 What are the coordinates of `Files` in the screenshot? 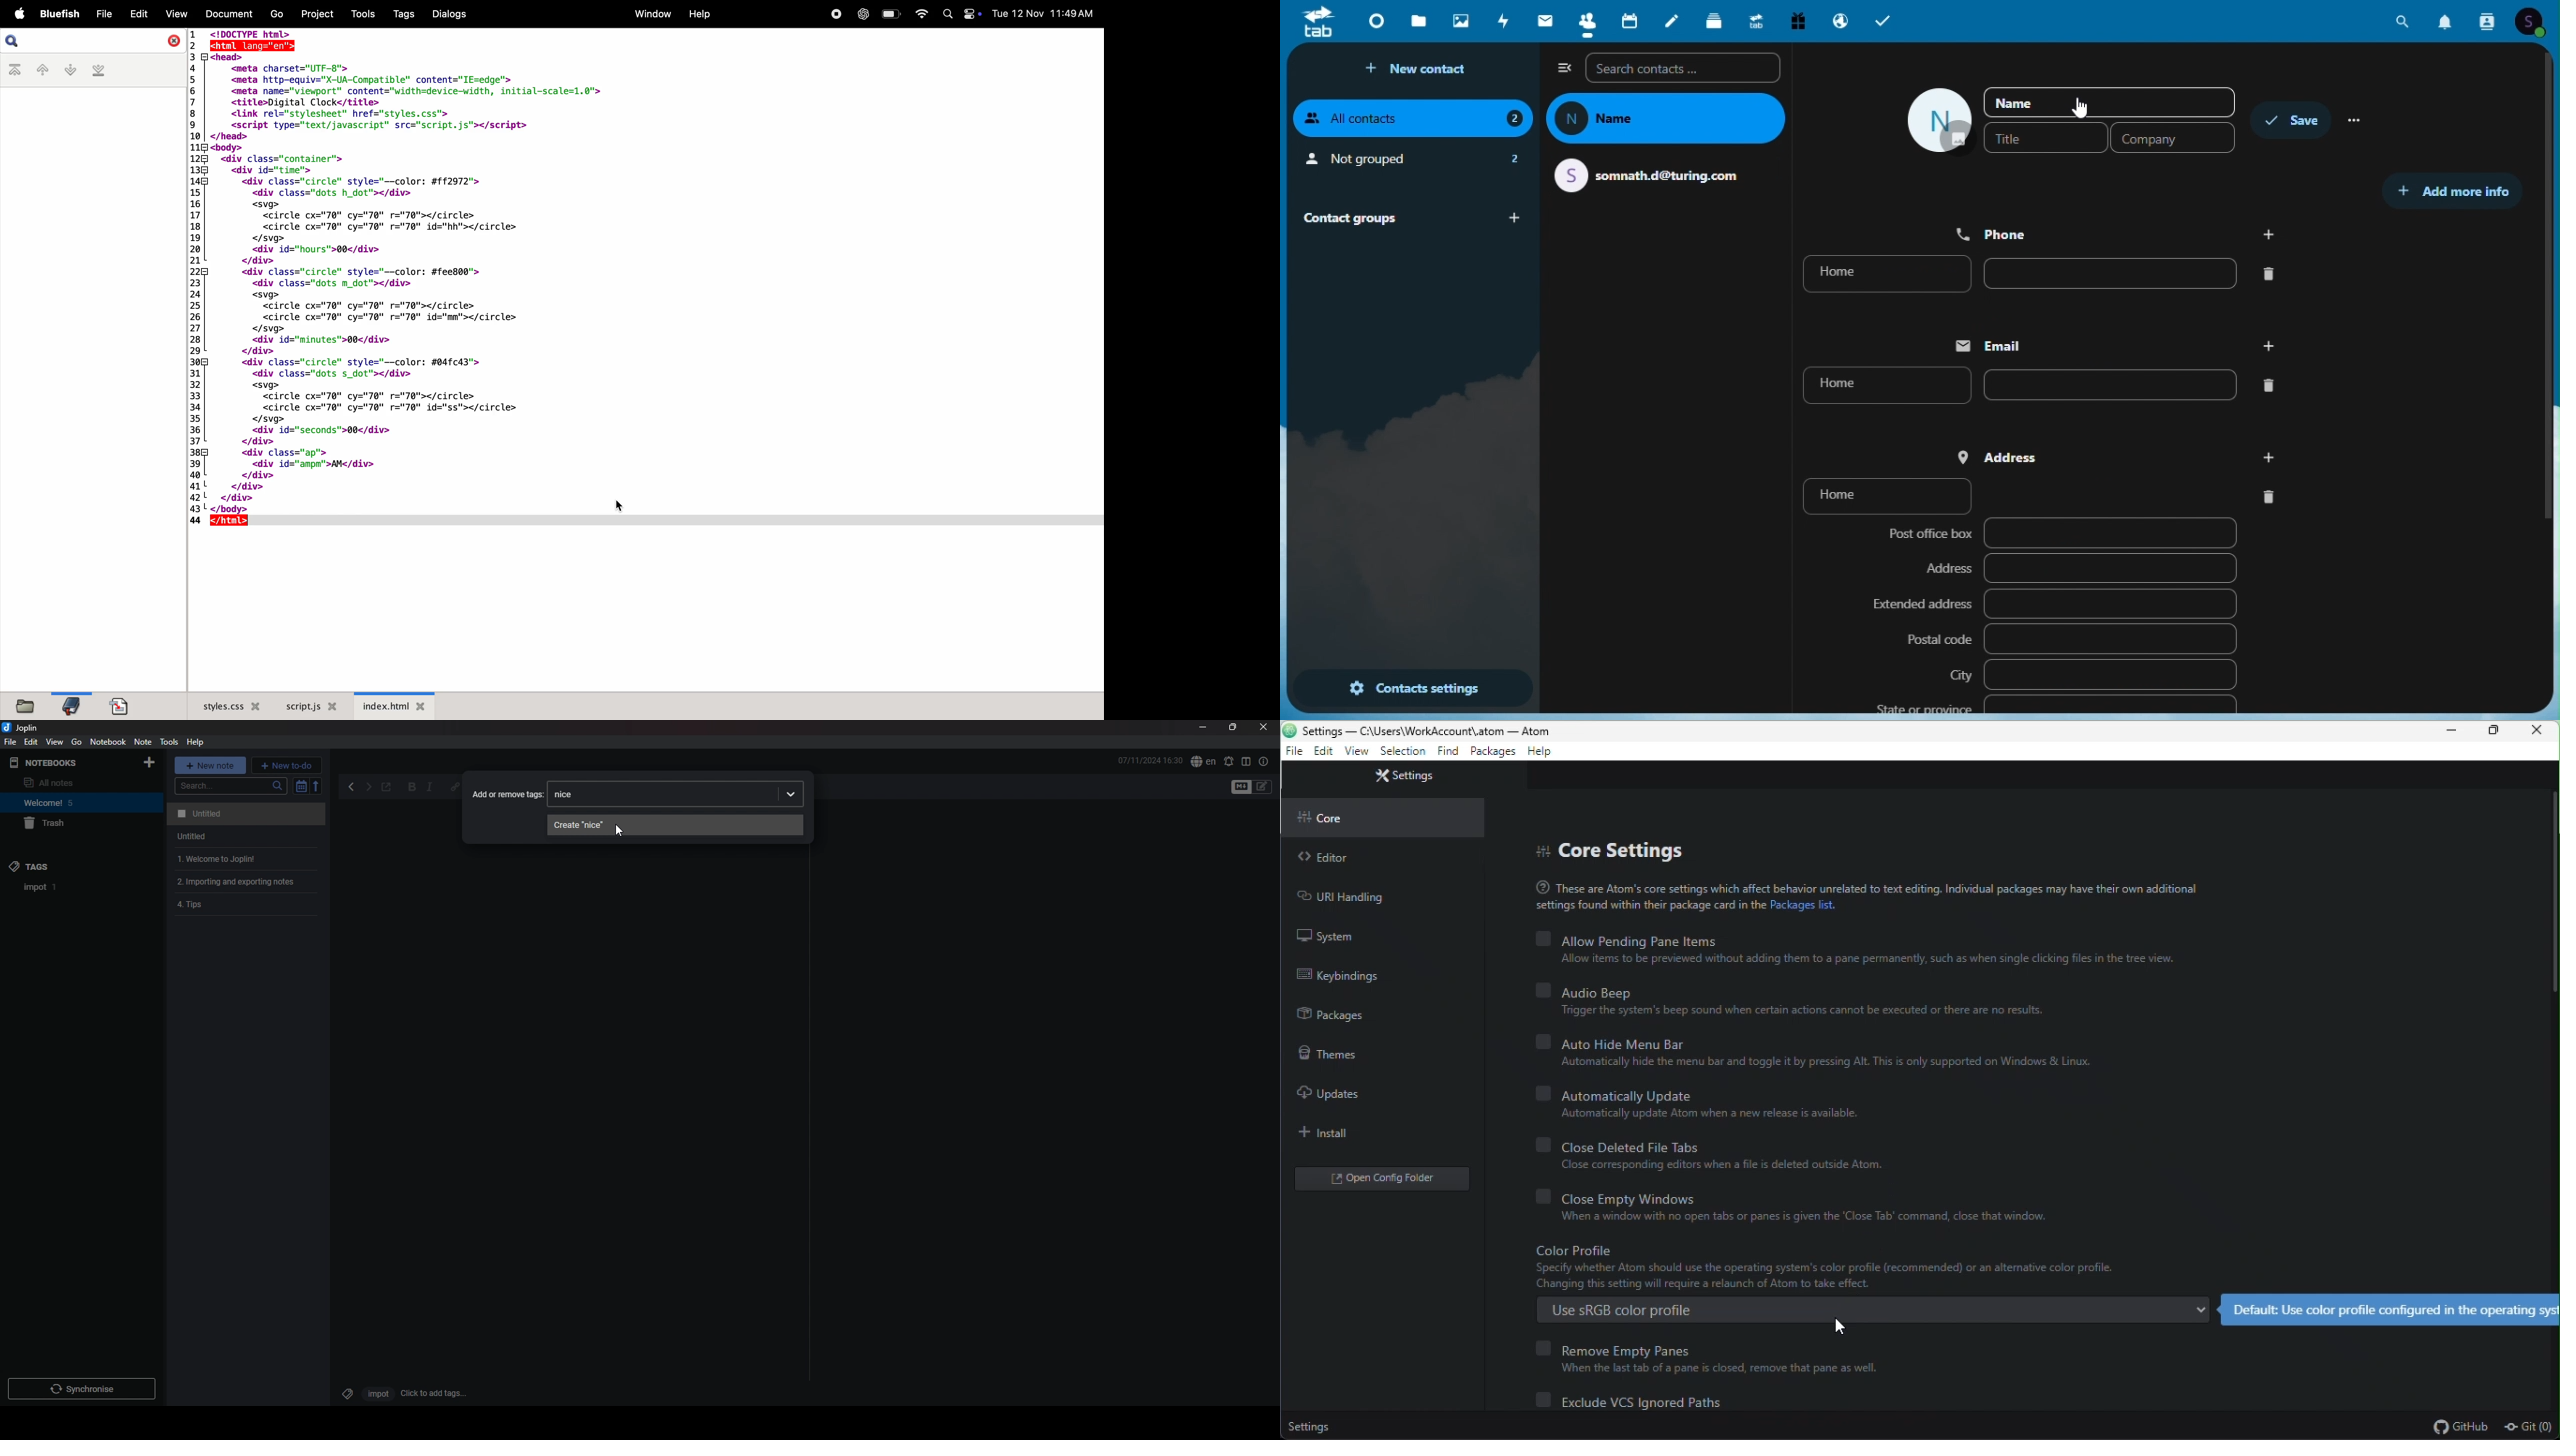 It's located at (1418, 24).